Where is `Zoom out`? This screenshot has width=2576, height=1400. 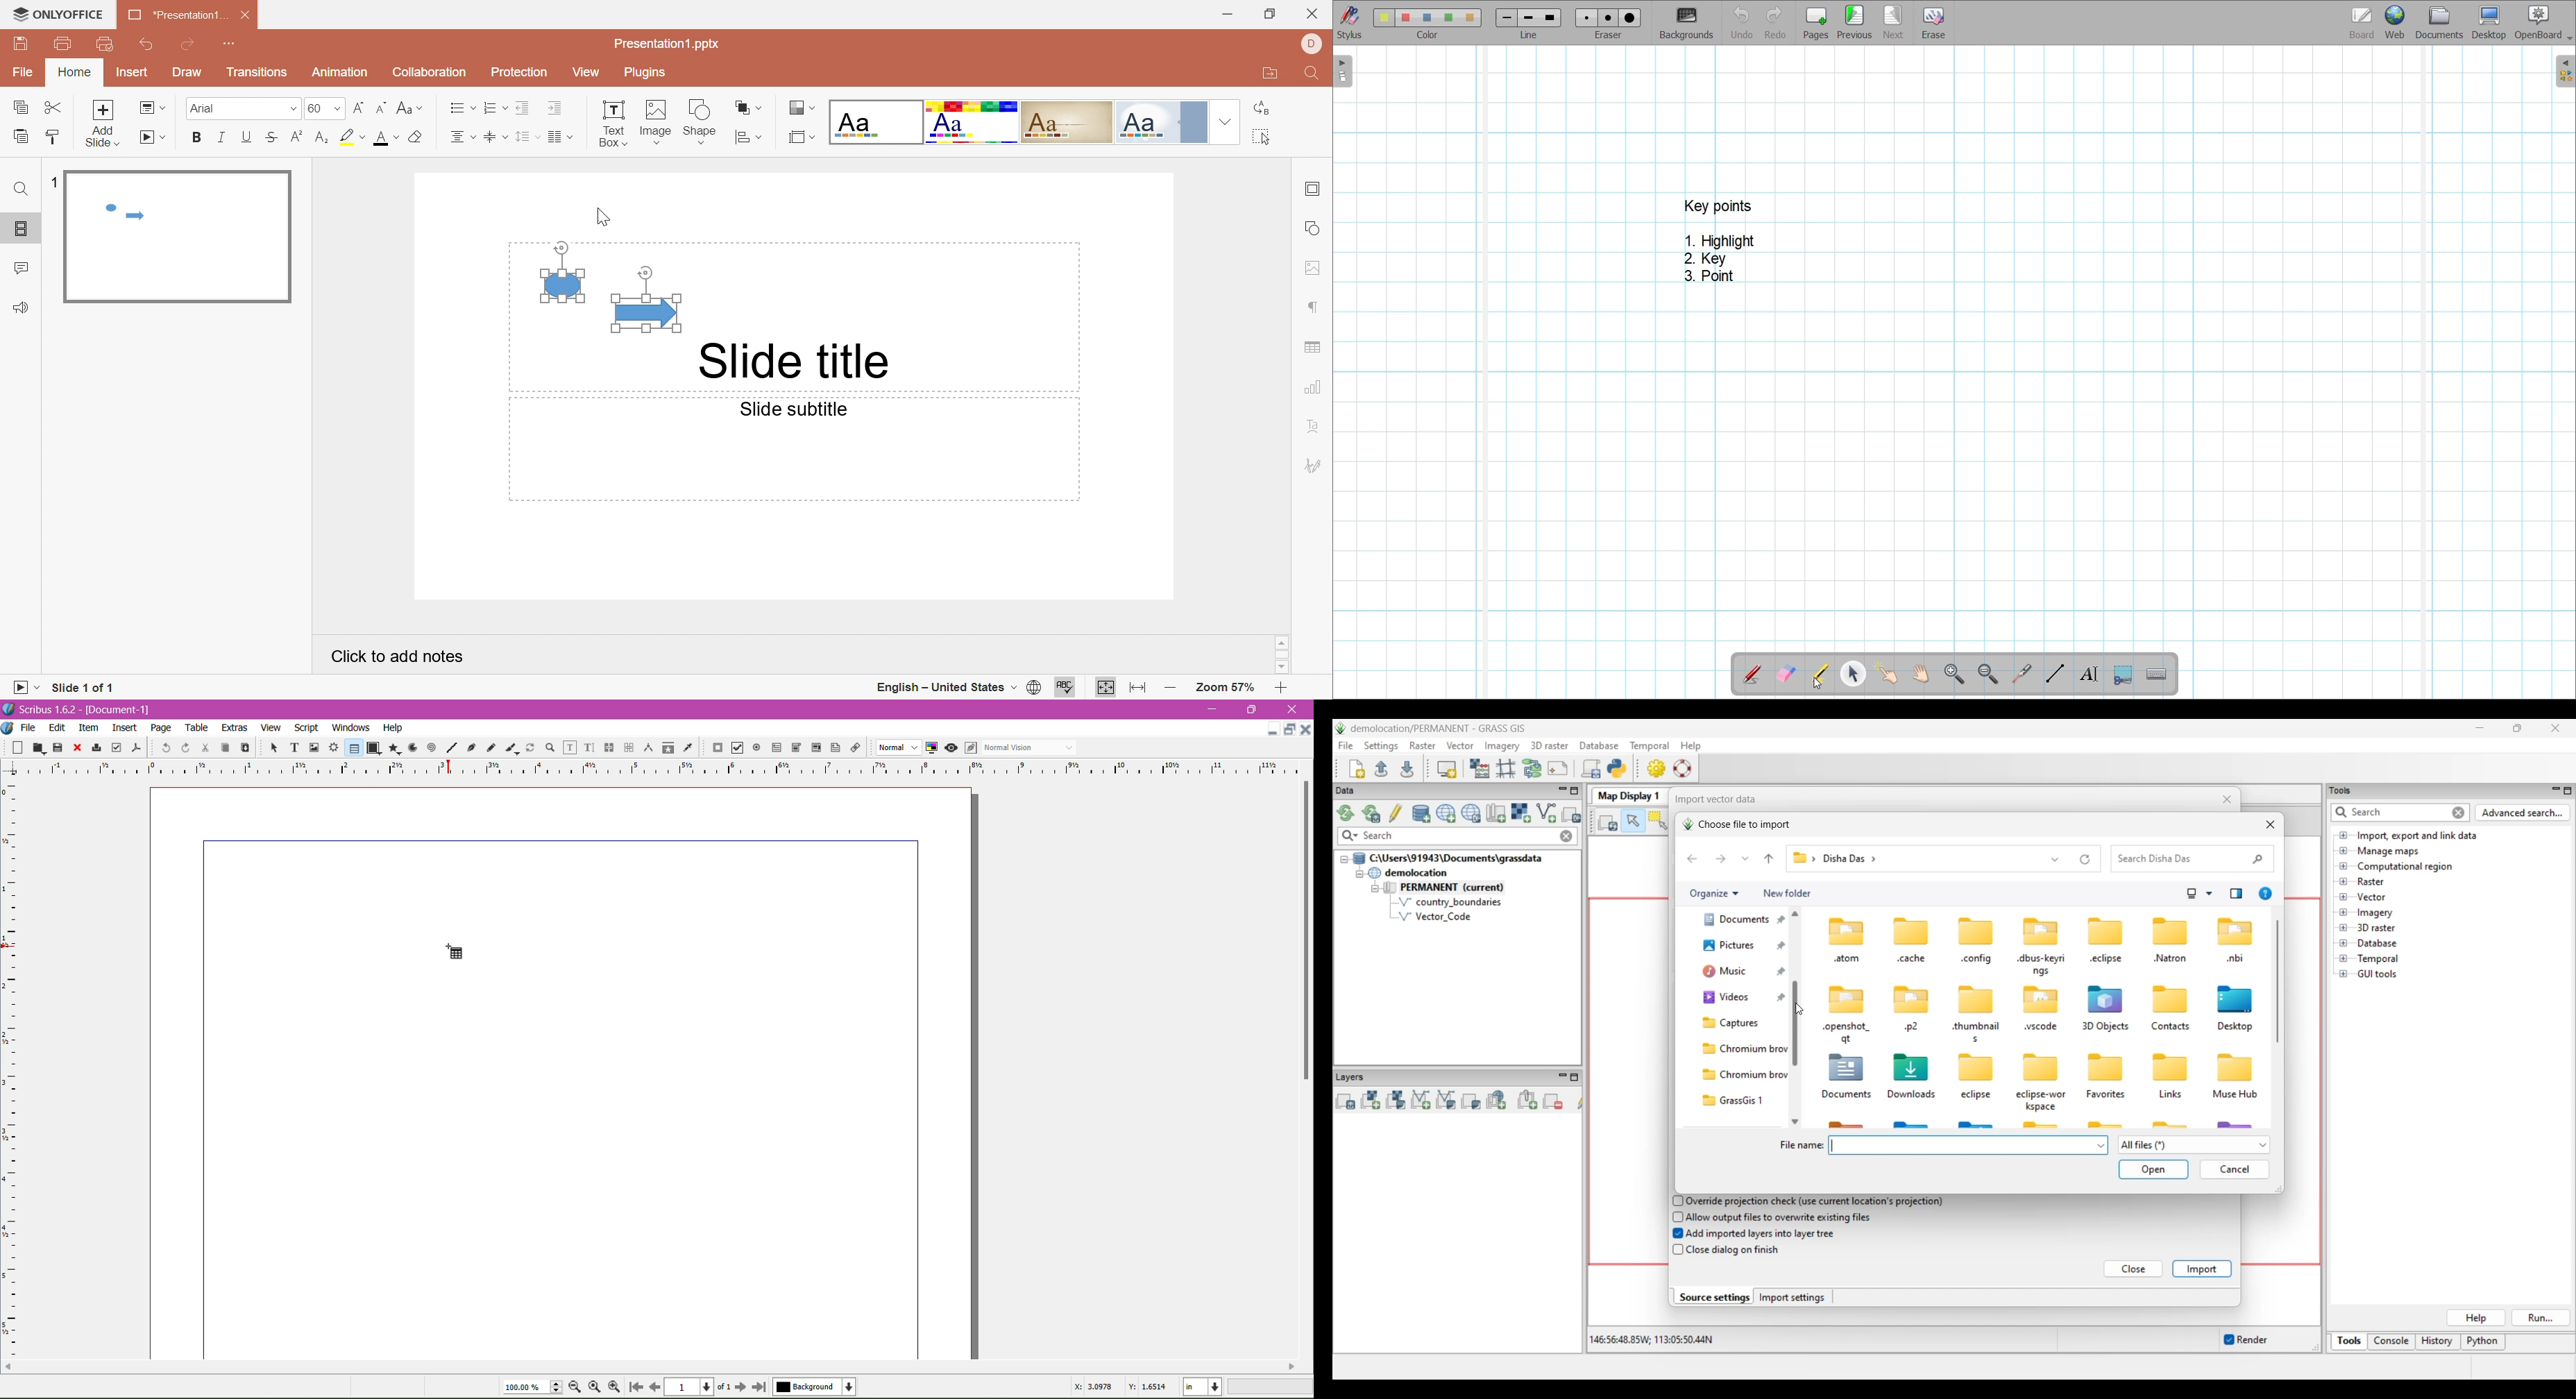 Zoom out is located at coordinates (1172, 688).